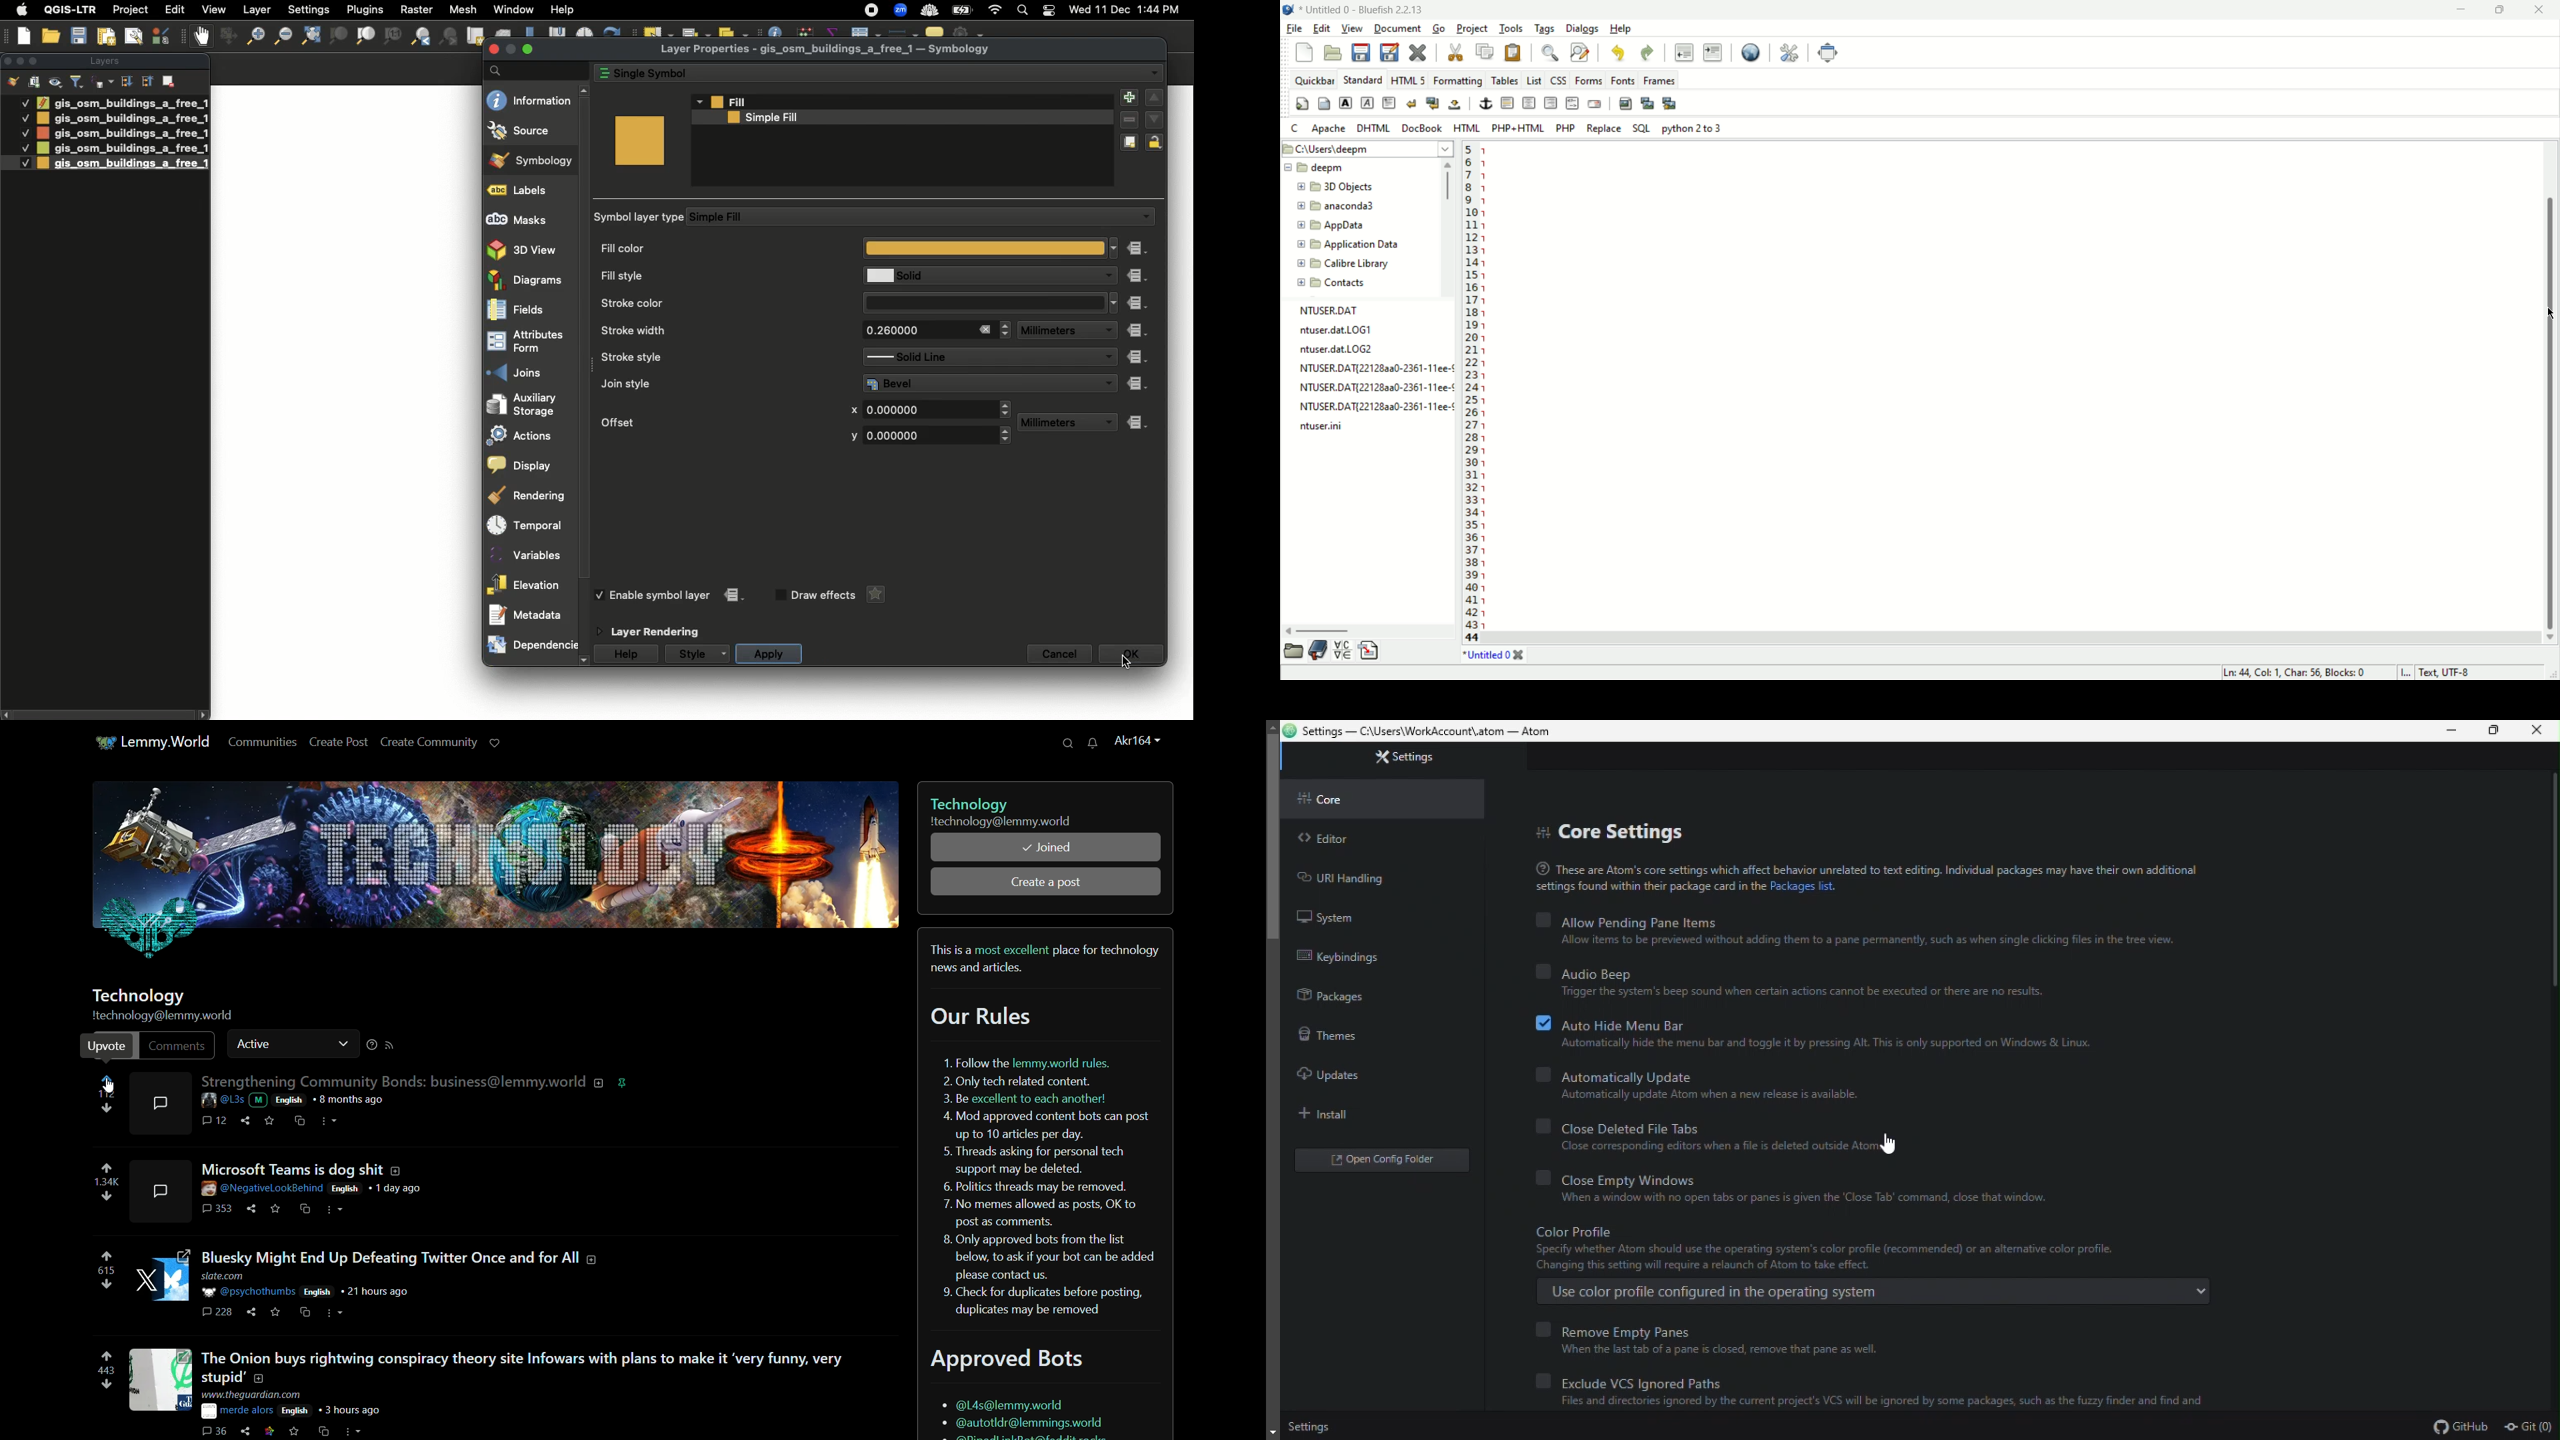 The width and height of the screenshot is (2576, 1456). Describe the element at coordinates (497, 741) in the screenshot. I see `support lemmy` at that location.